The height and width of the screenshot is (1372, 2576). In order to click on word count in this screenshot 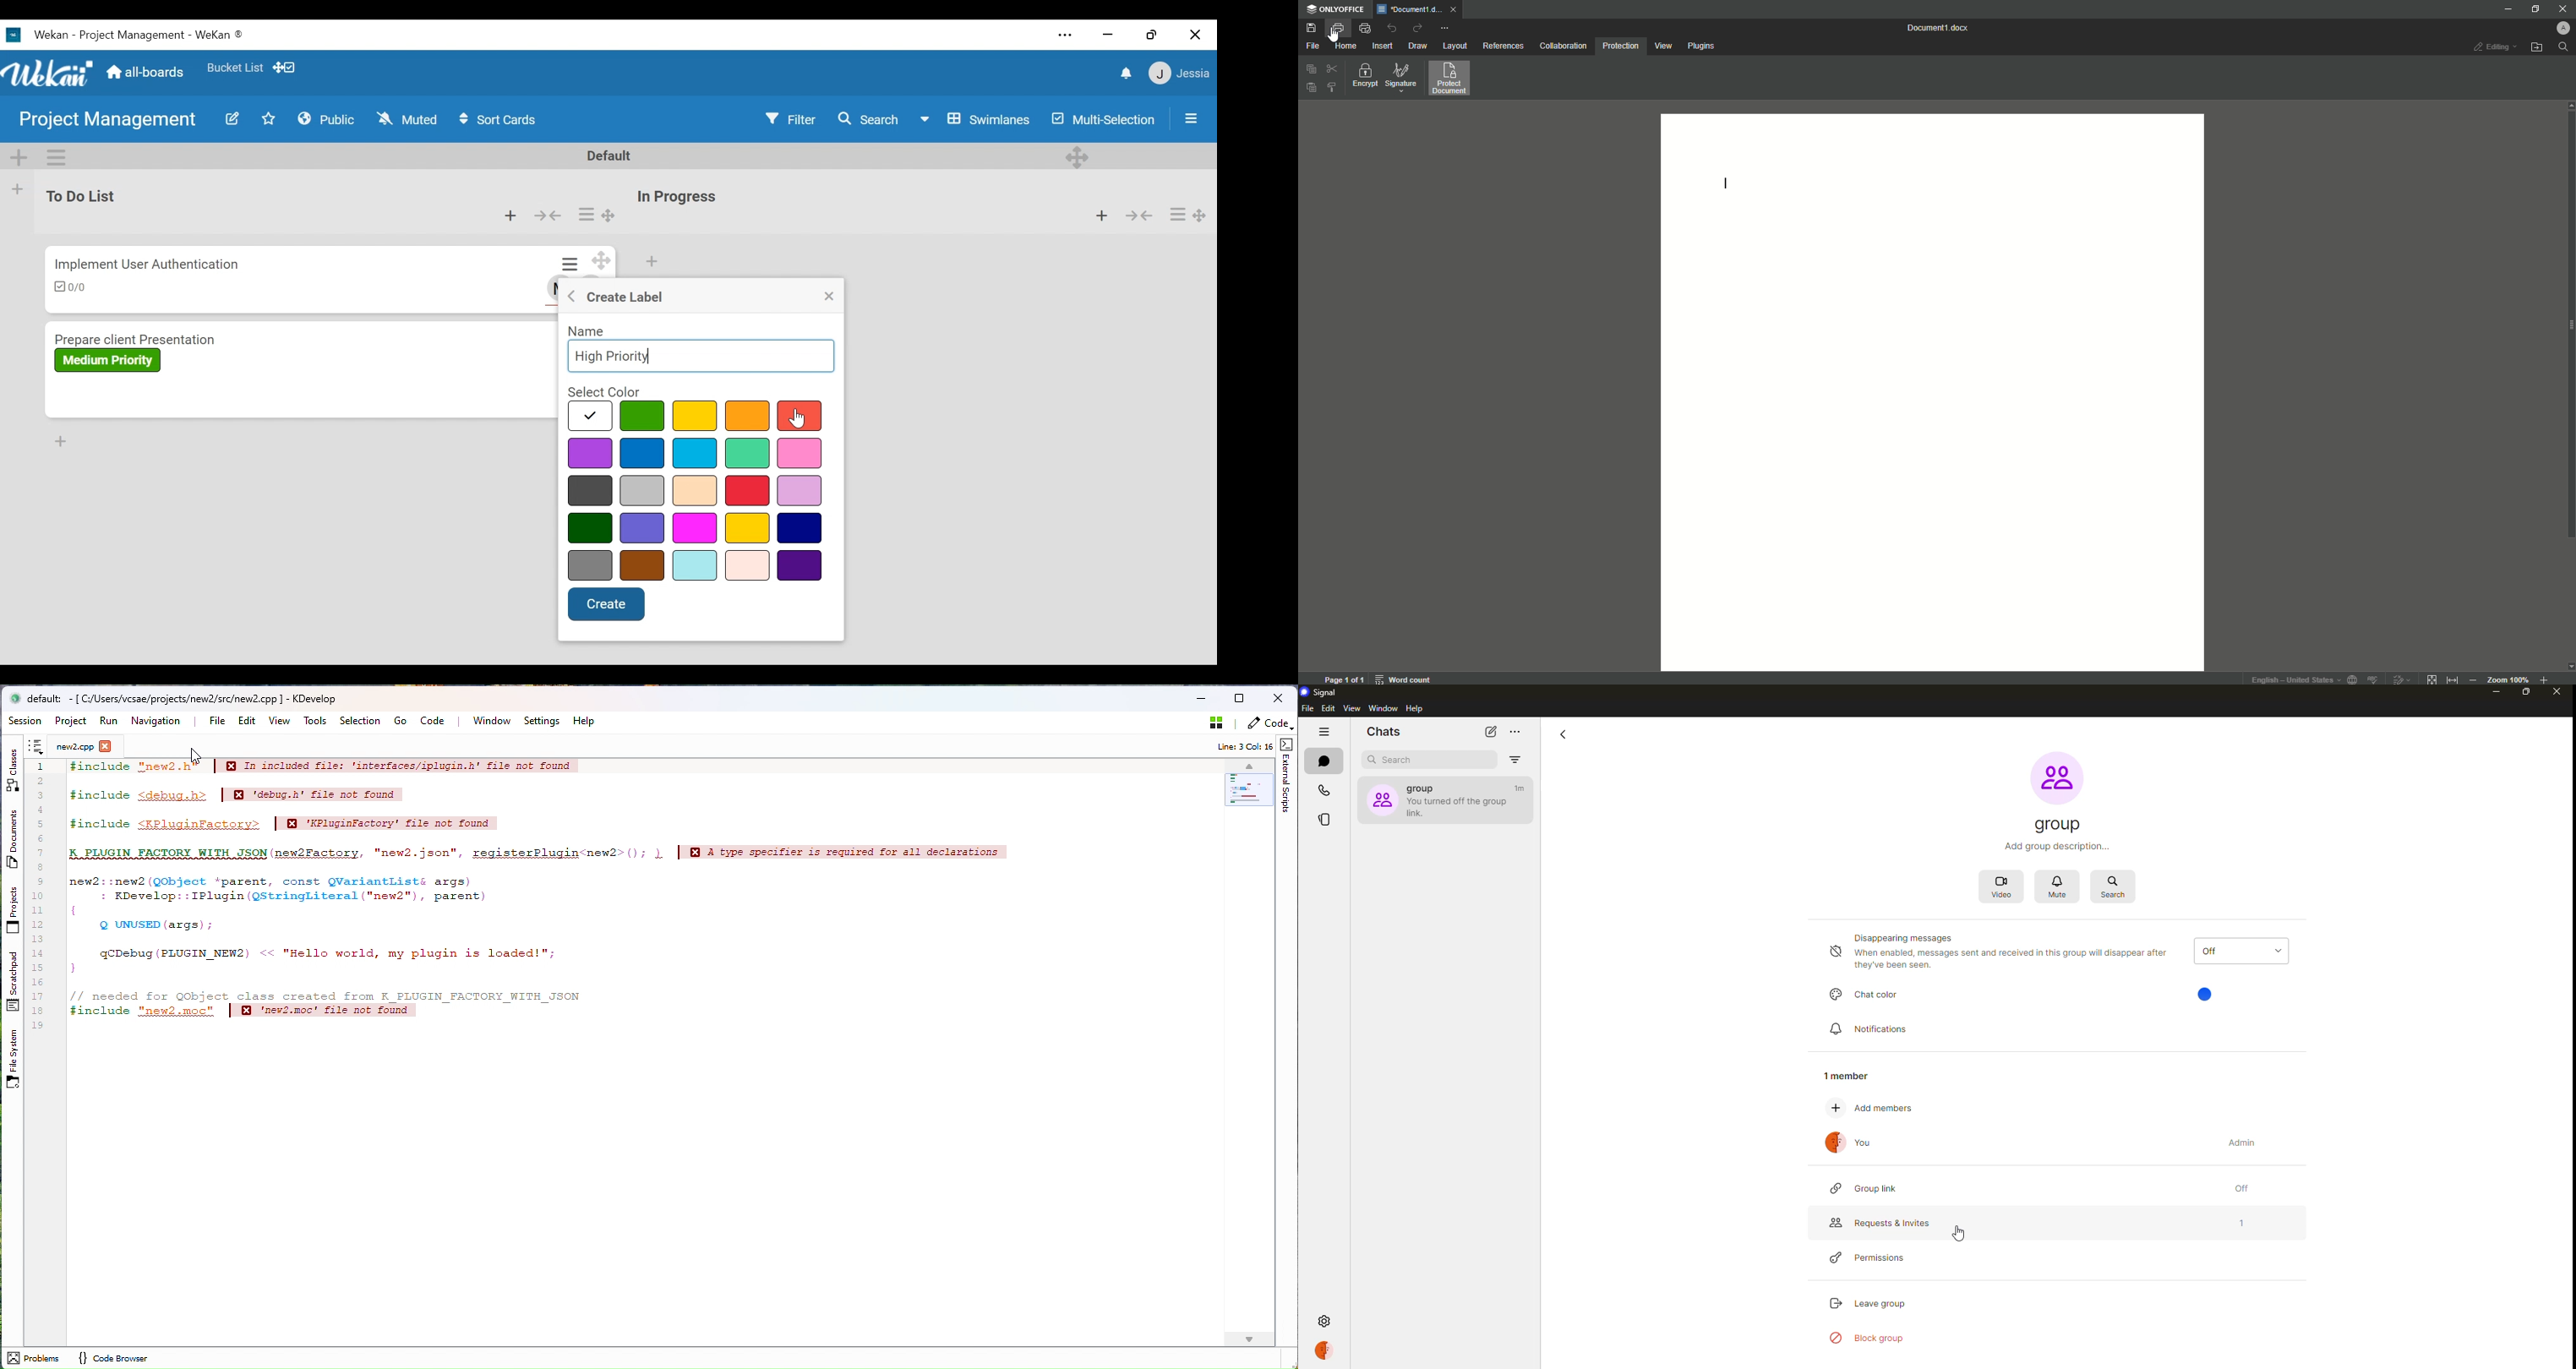, I will do `click(1402, 679)`.